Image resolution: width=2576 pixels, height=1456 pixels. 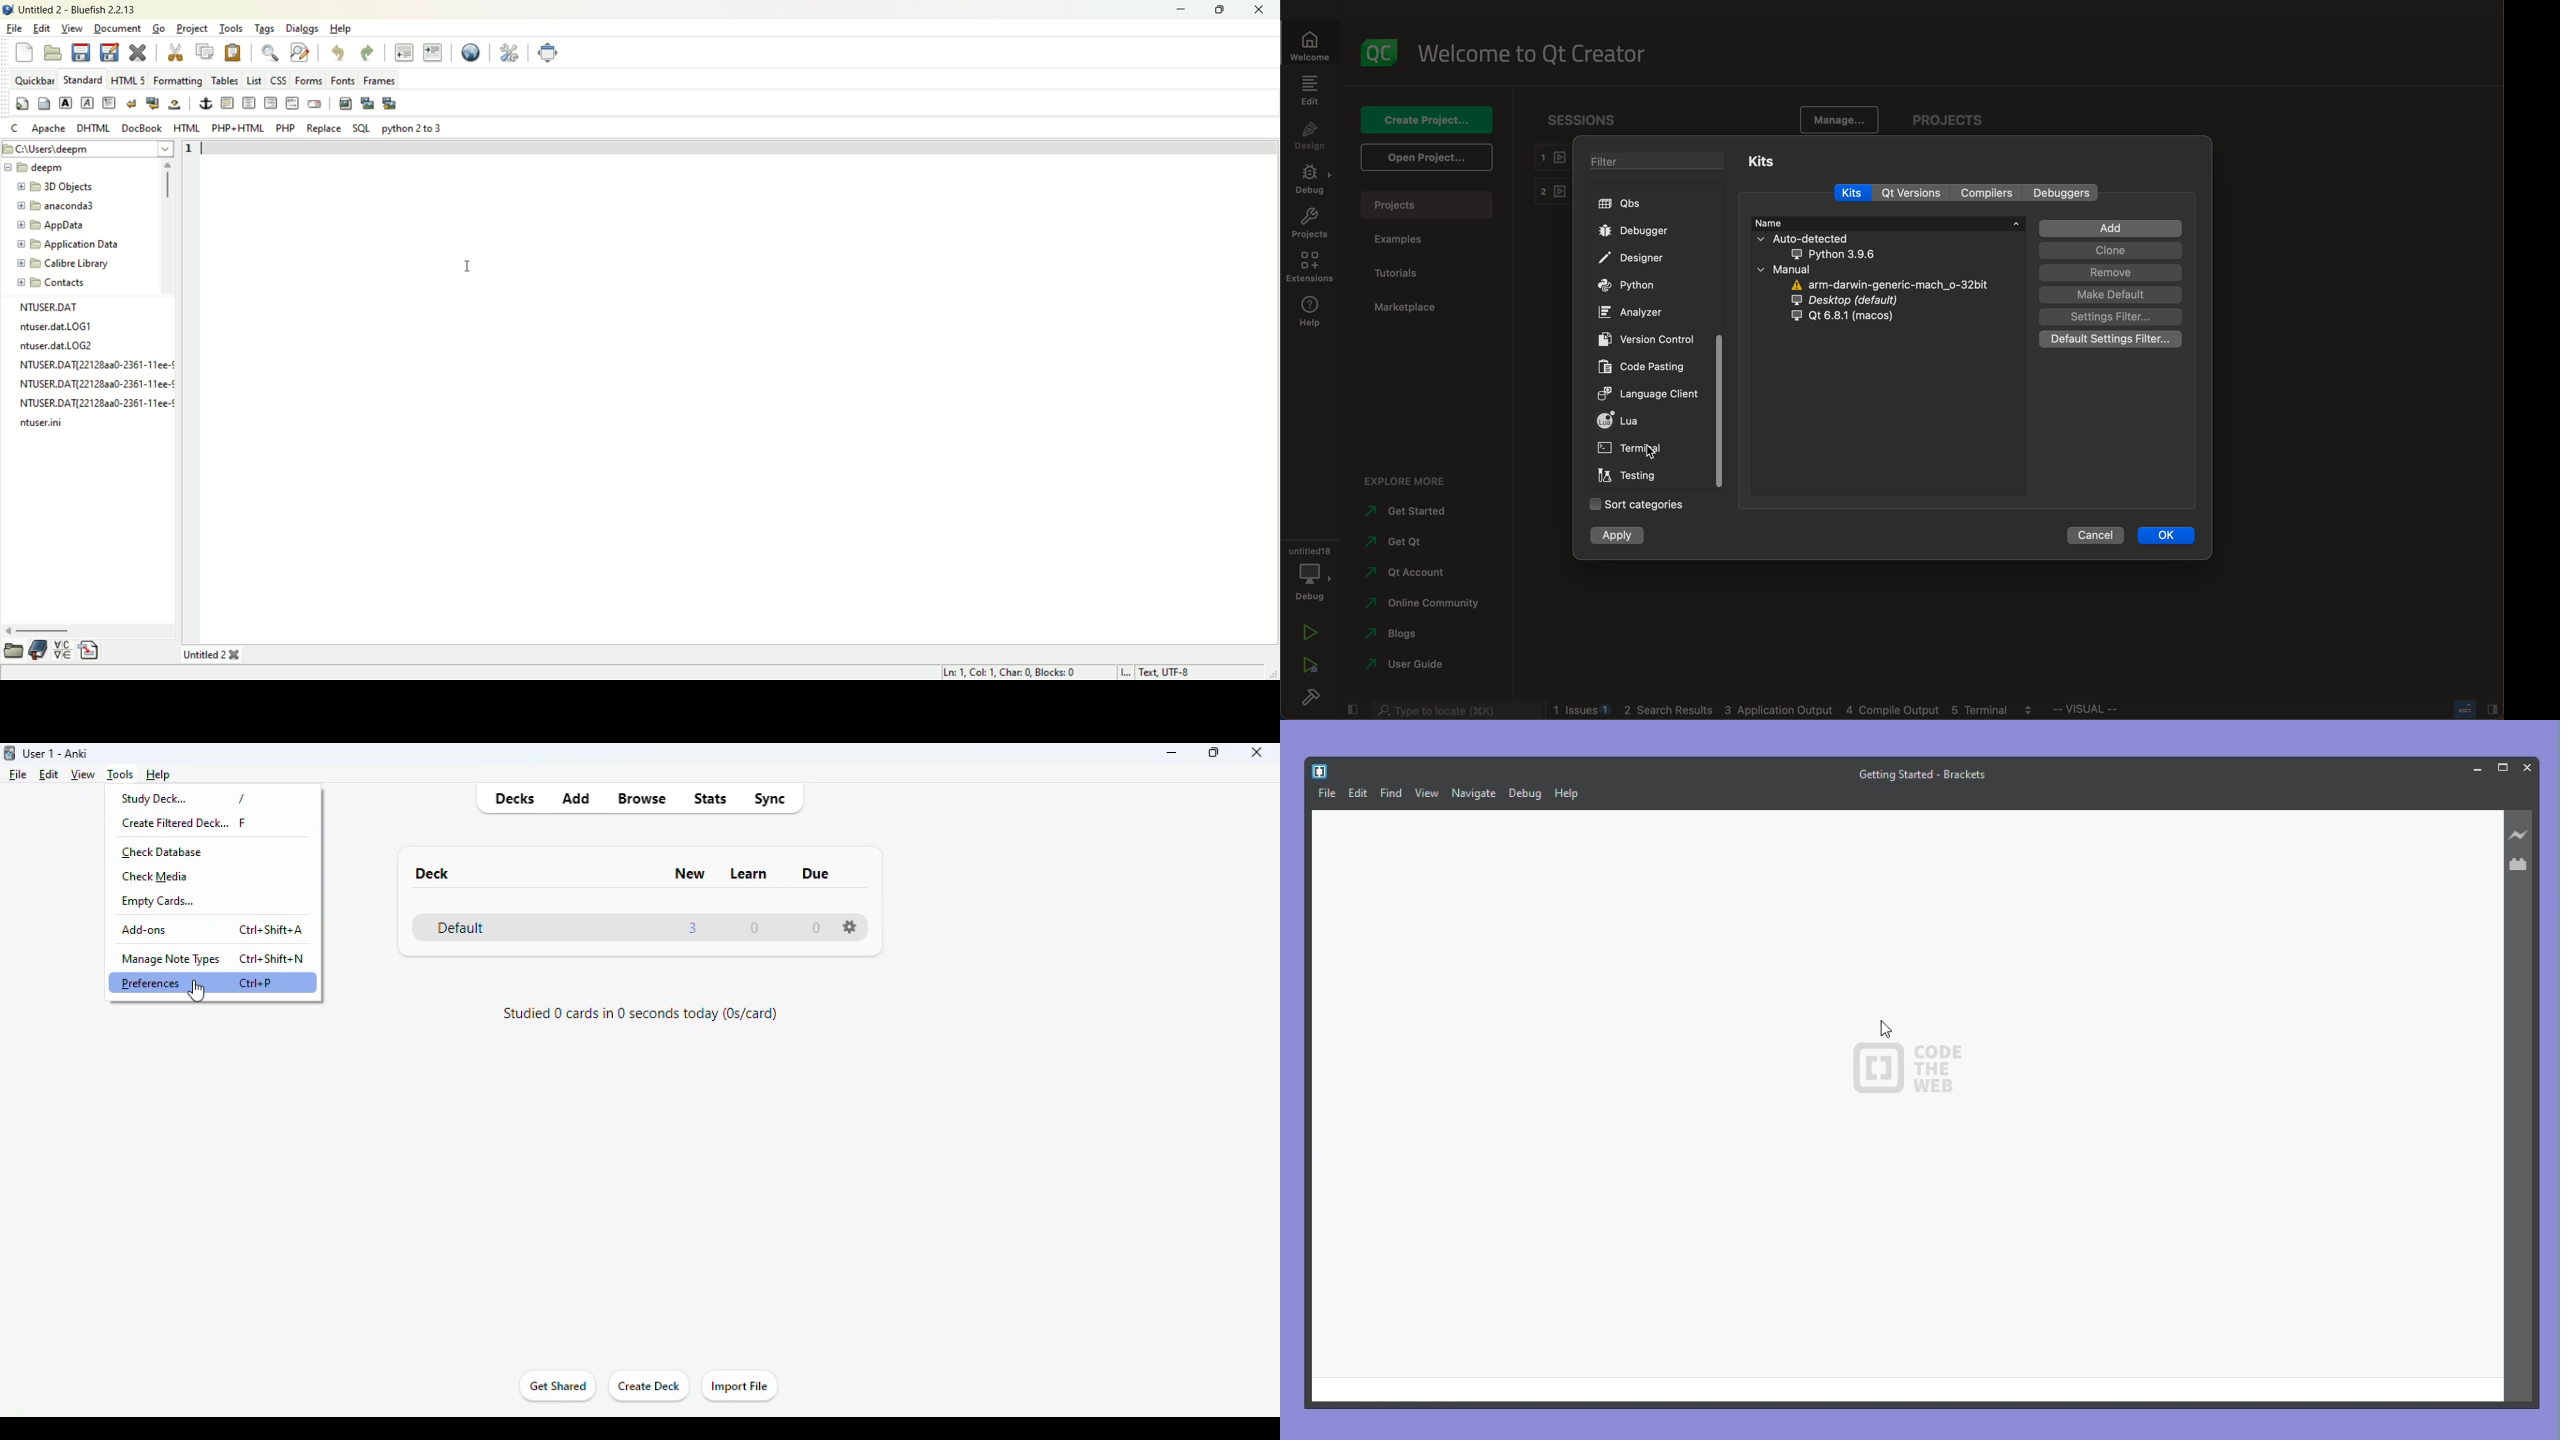 What do you see at coordinates (2521, 862) in the screenshot?
I see `Extension manager` at bounding box center [2521, 862].